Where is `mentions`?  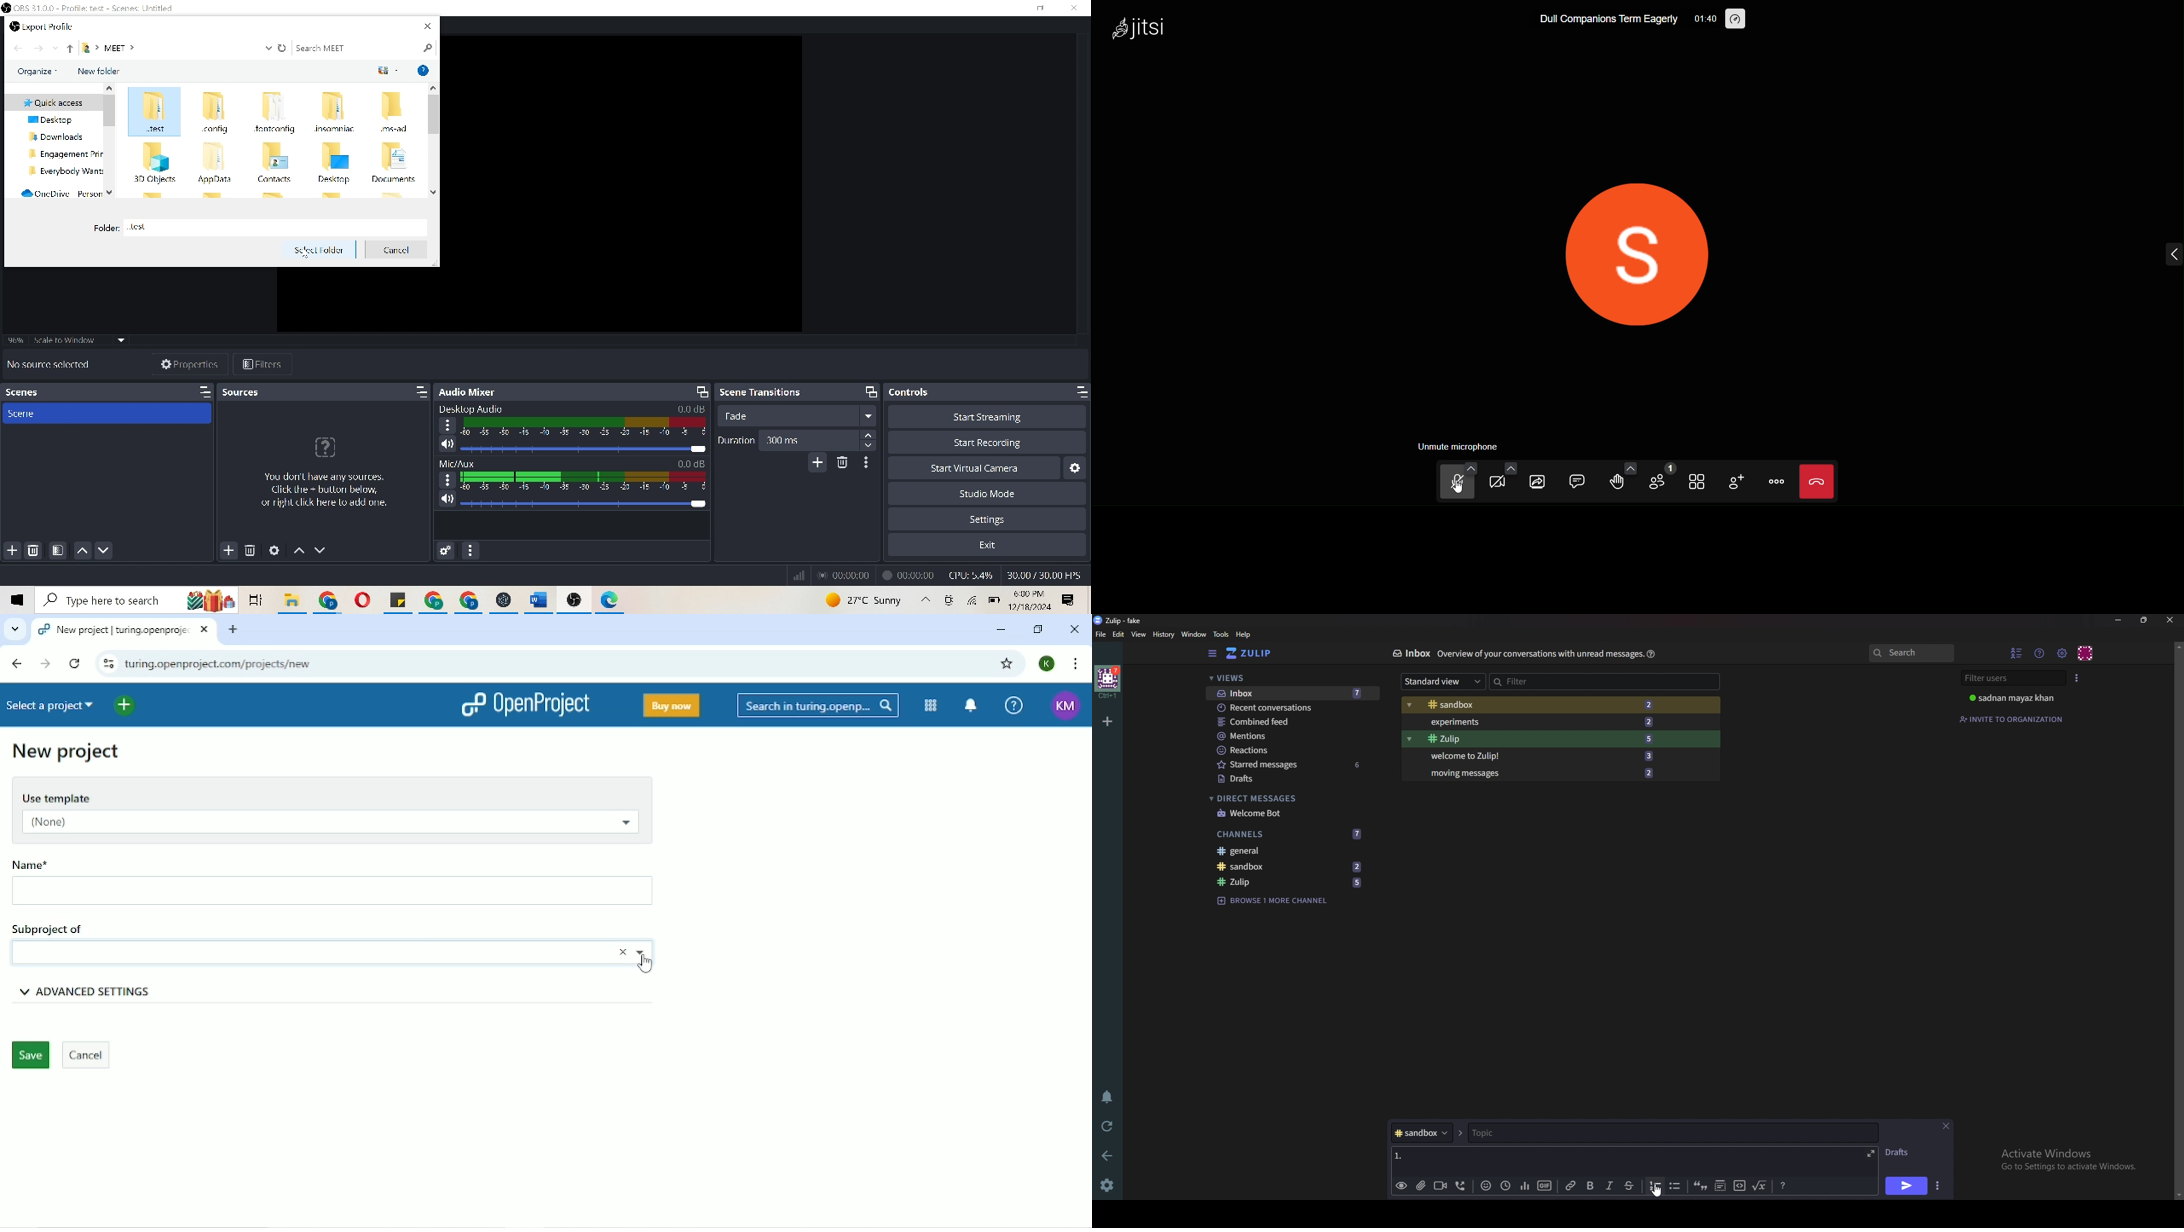 mentions is located at coordinates (1292, 737).